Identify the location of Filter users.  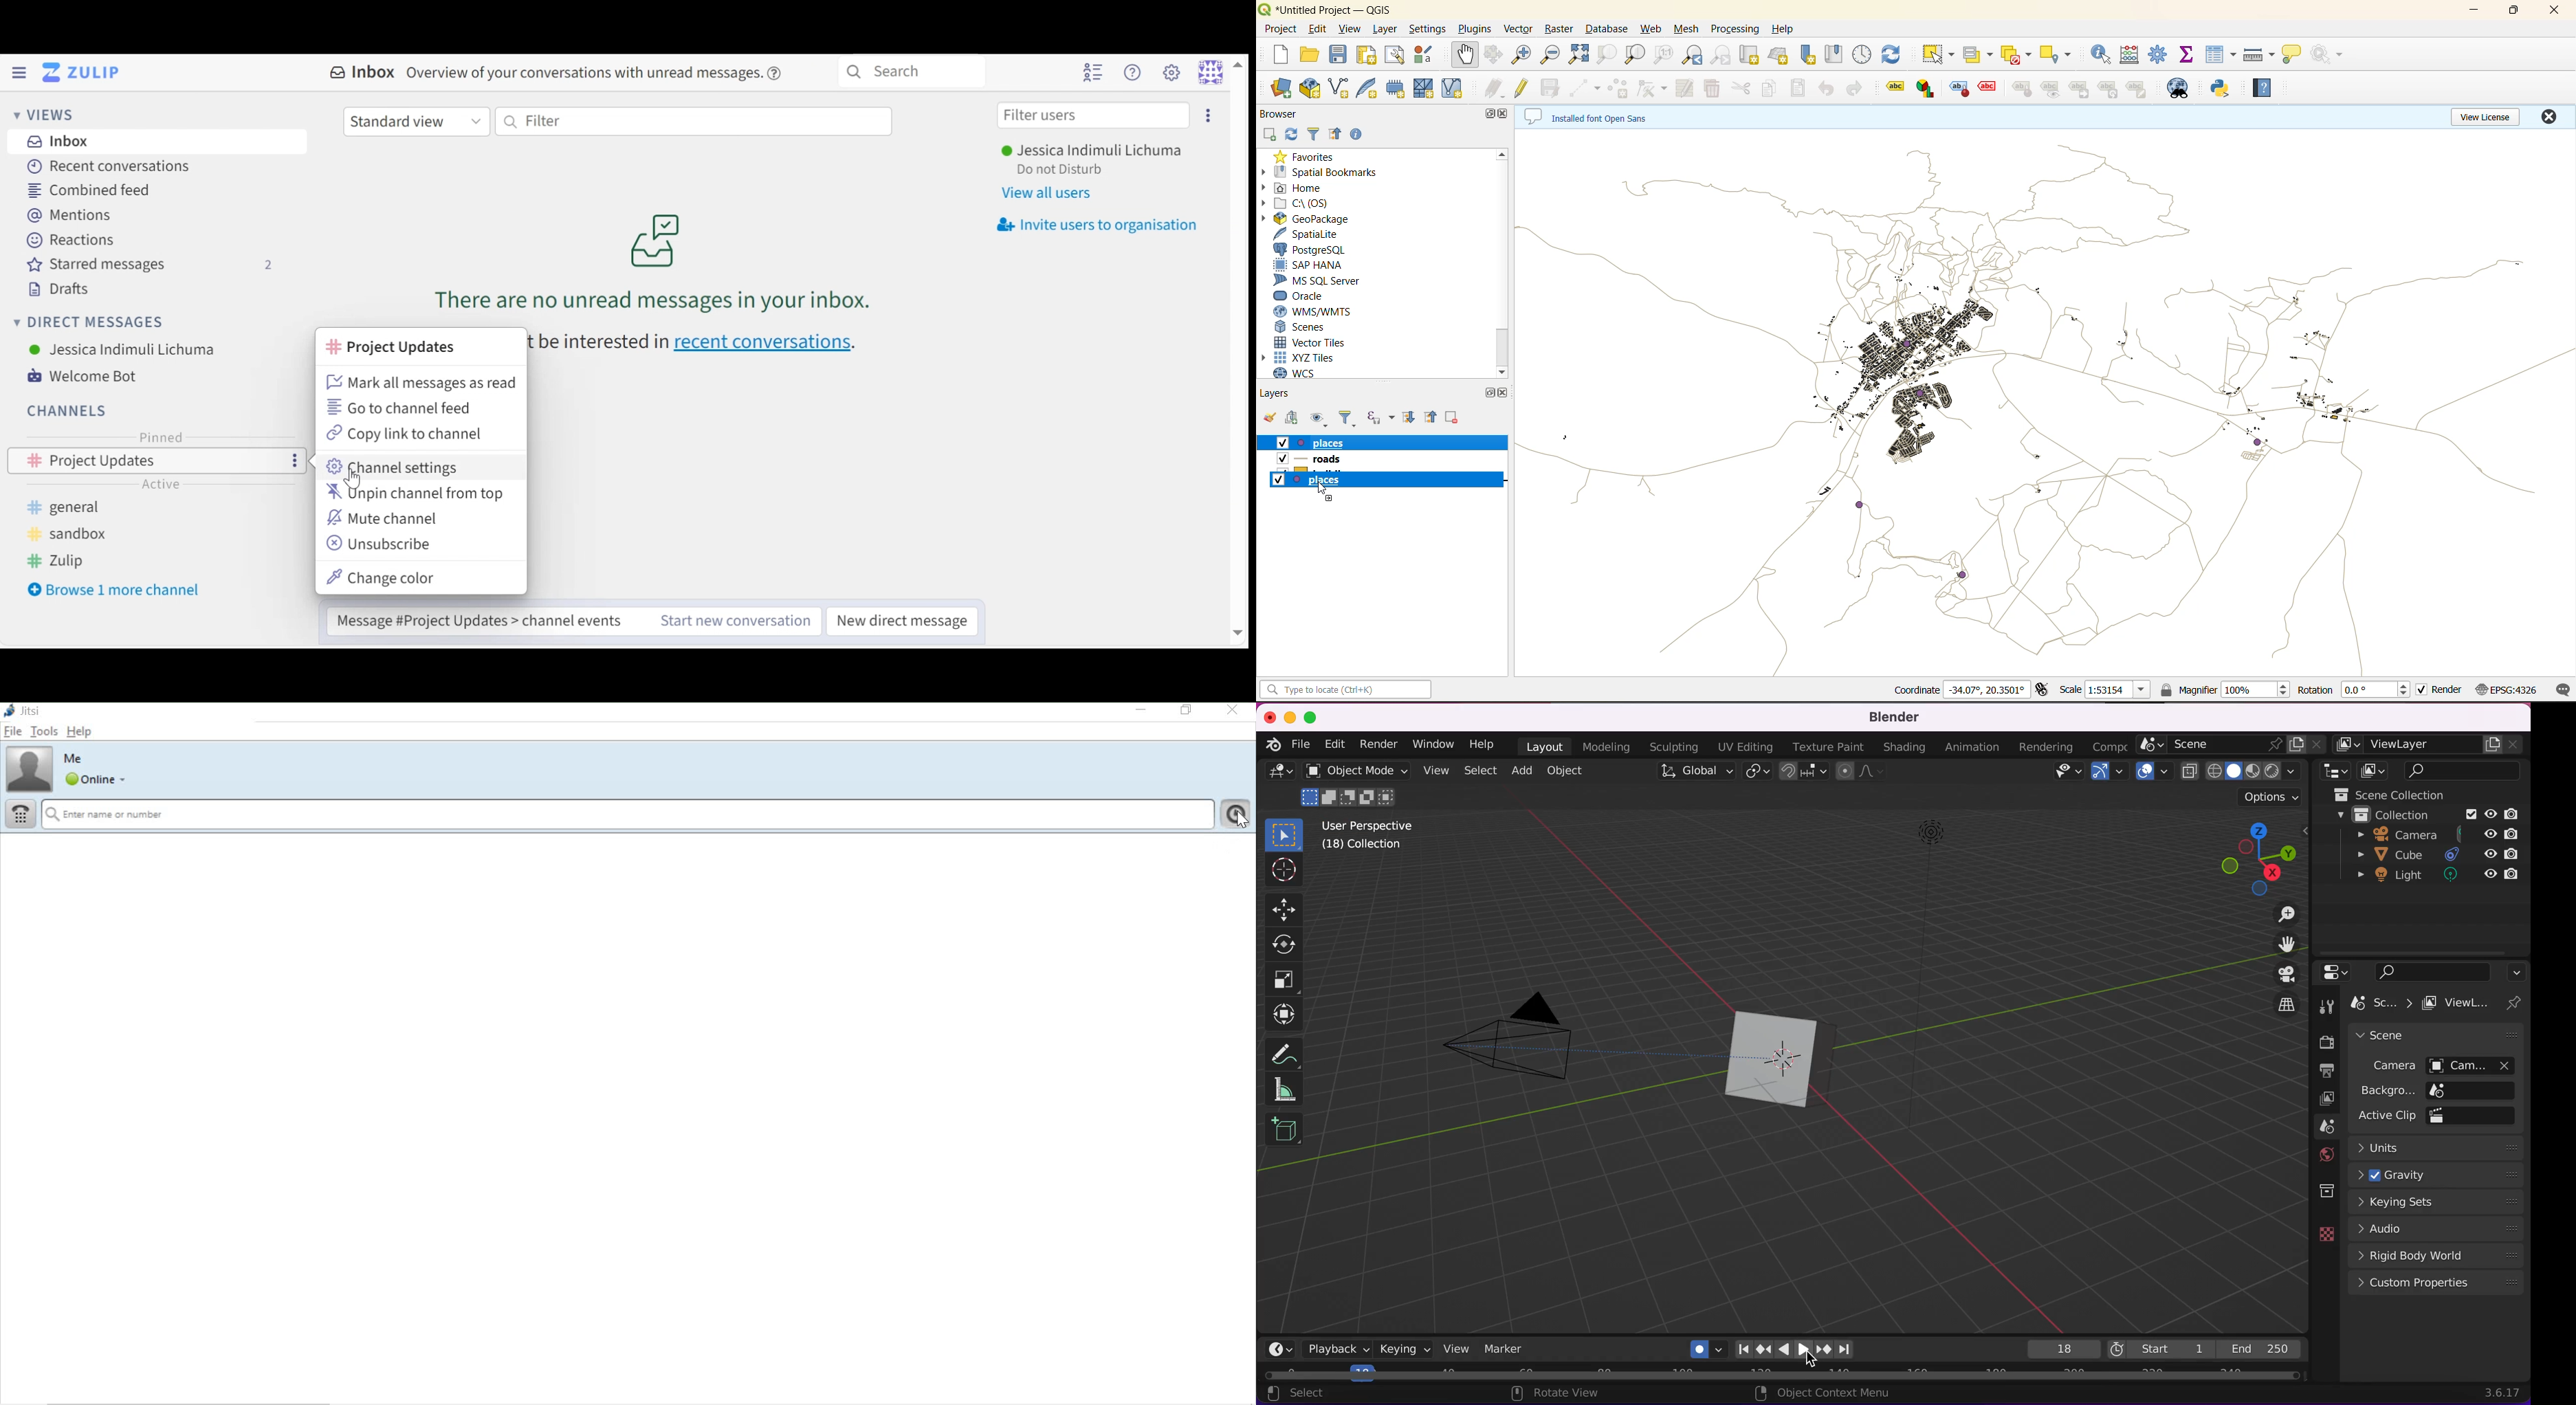
(1094, 116).